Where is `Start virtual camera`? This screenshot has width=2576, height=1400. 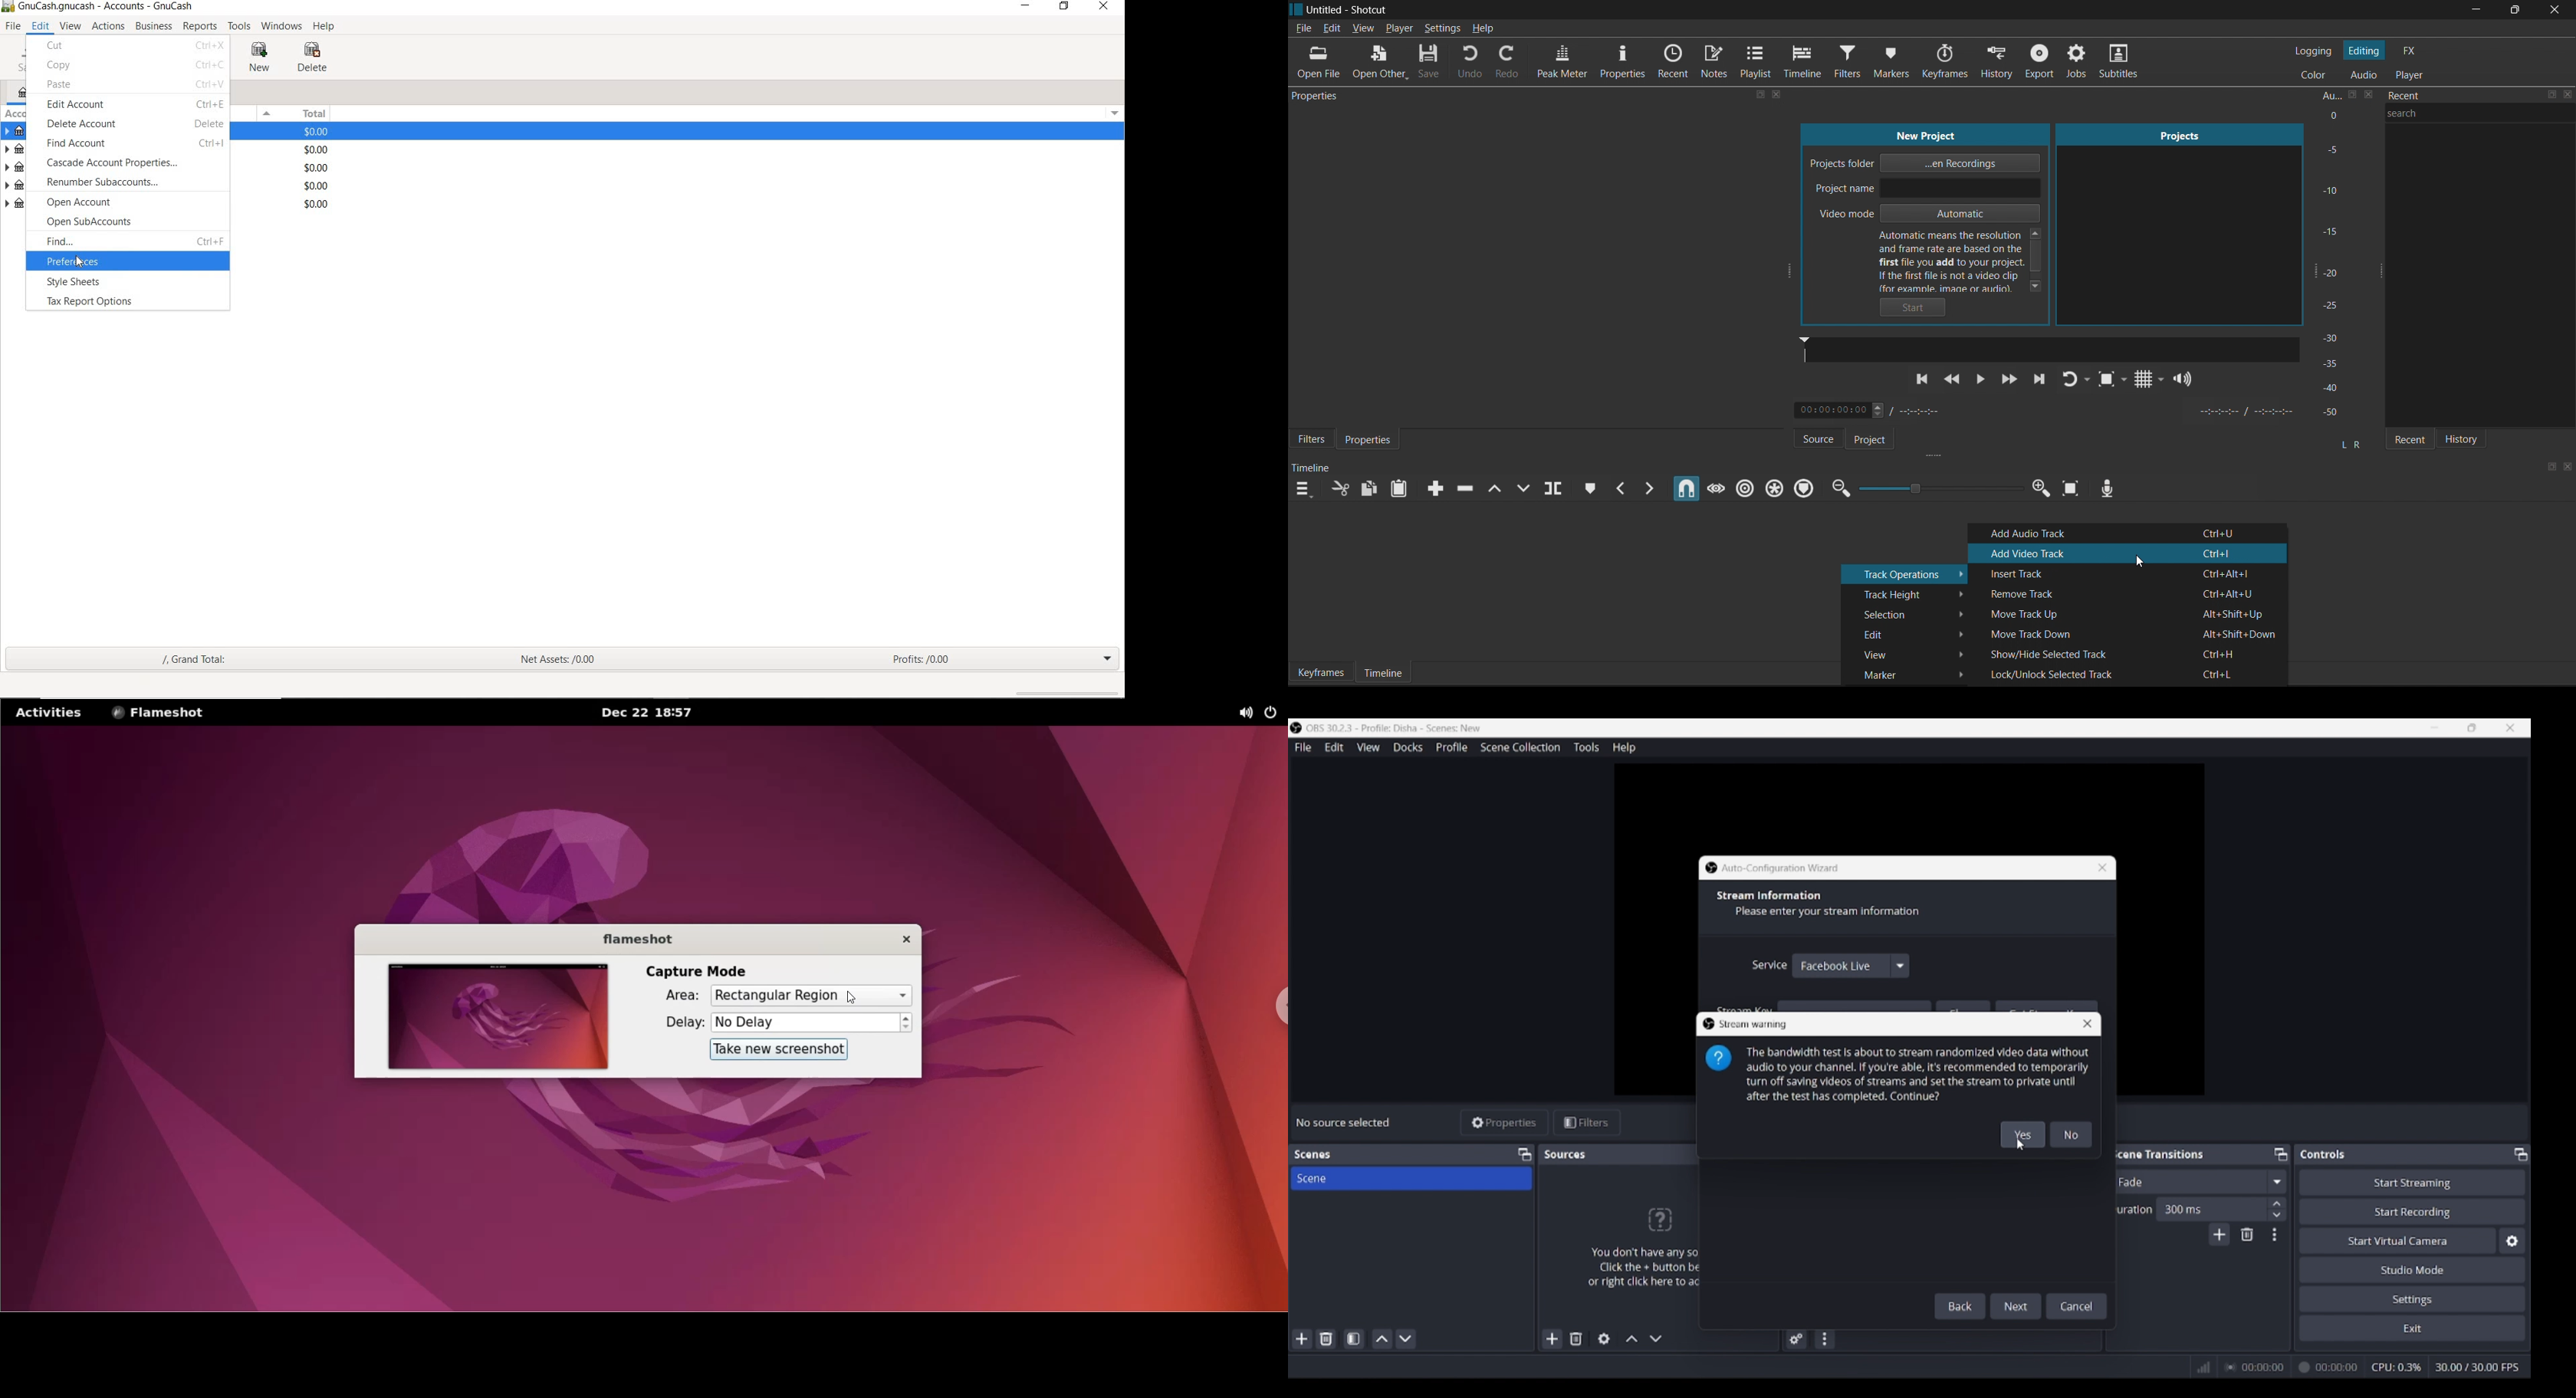
Start virtual camera is located at coordinates (2398, 1240).